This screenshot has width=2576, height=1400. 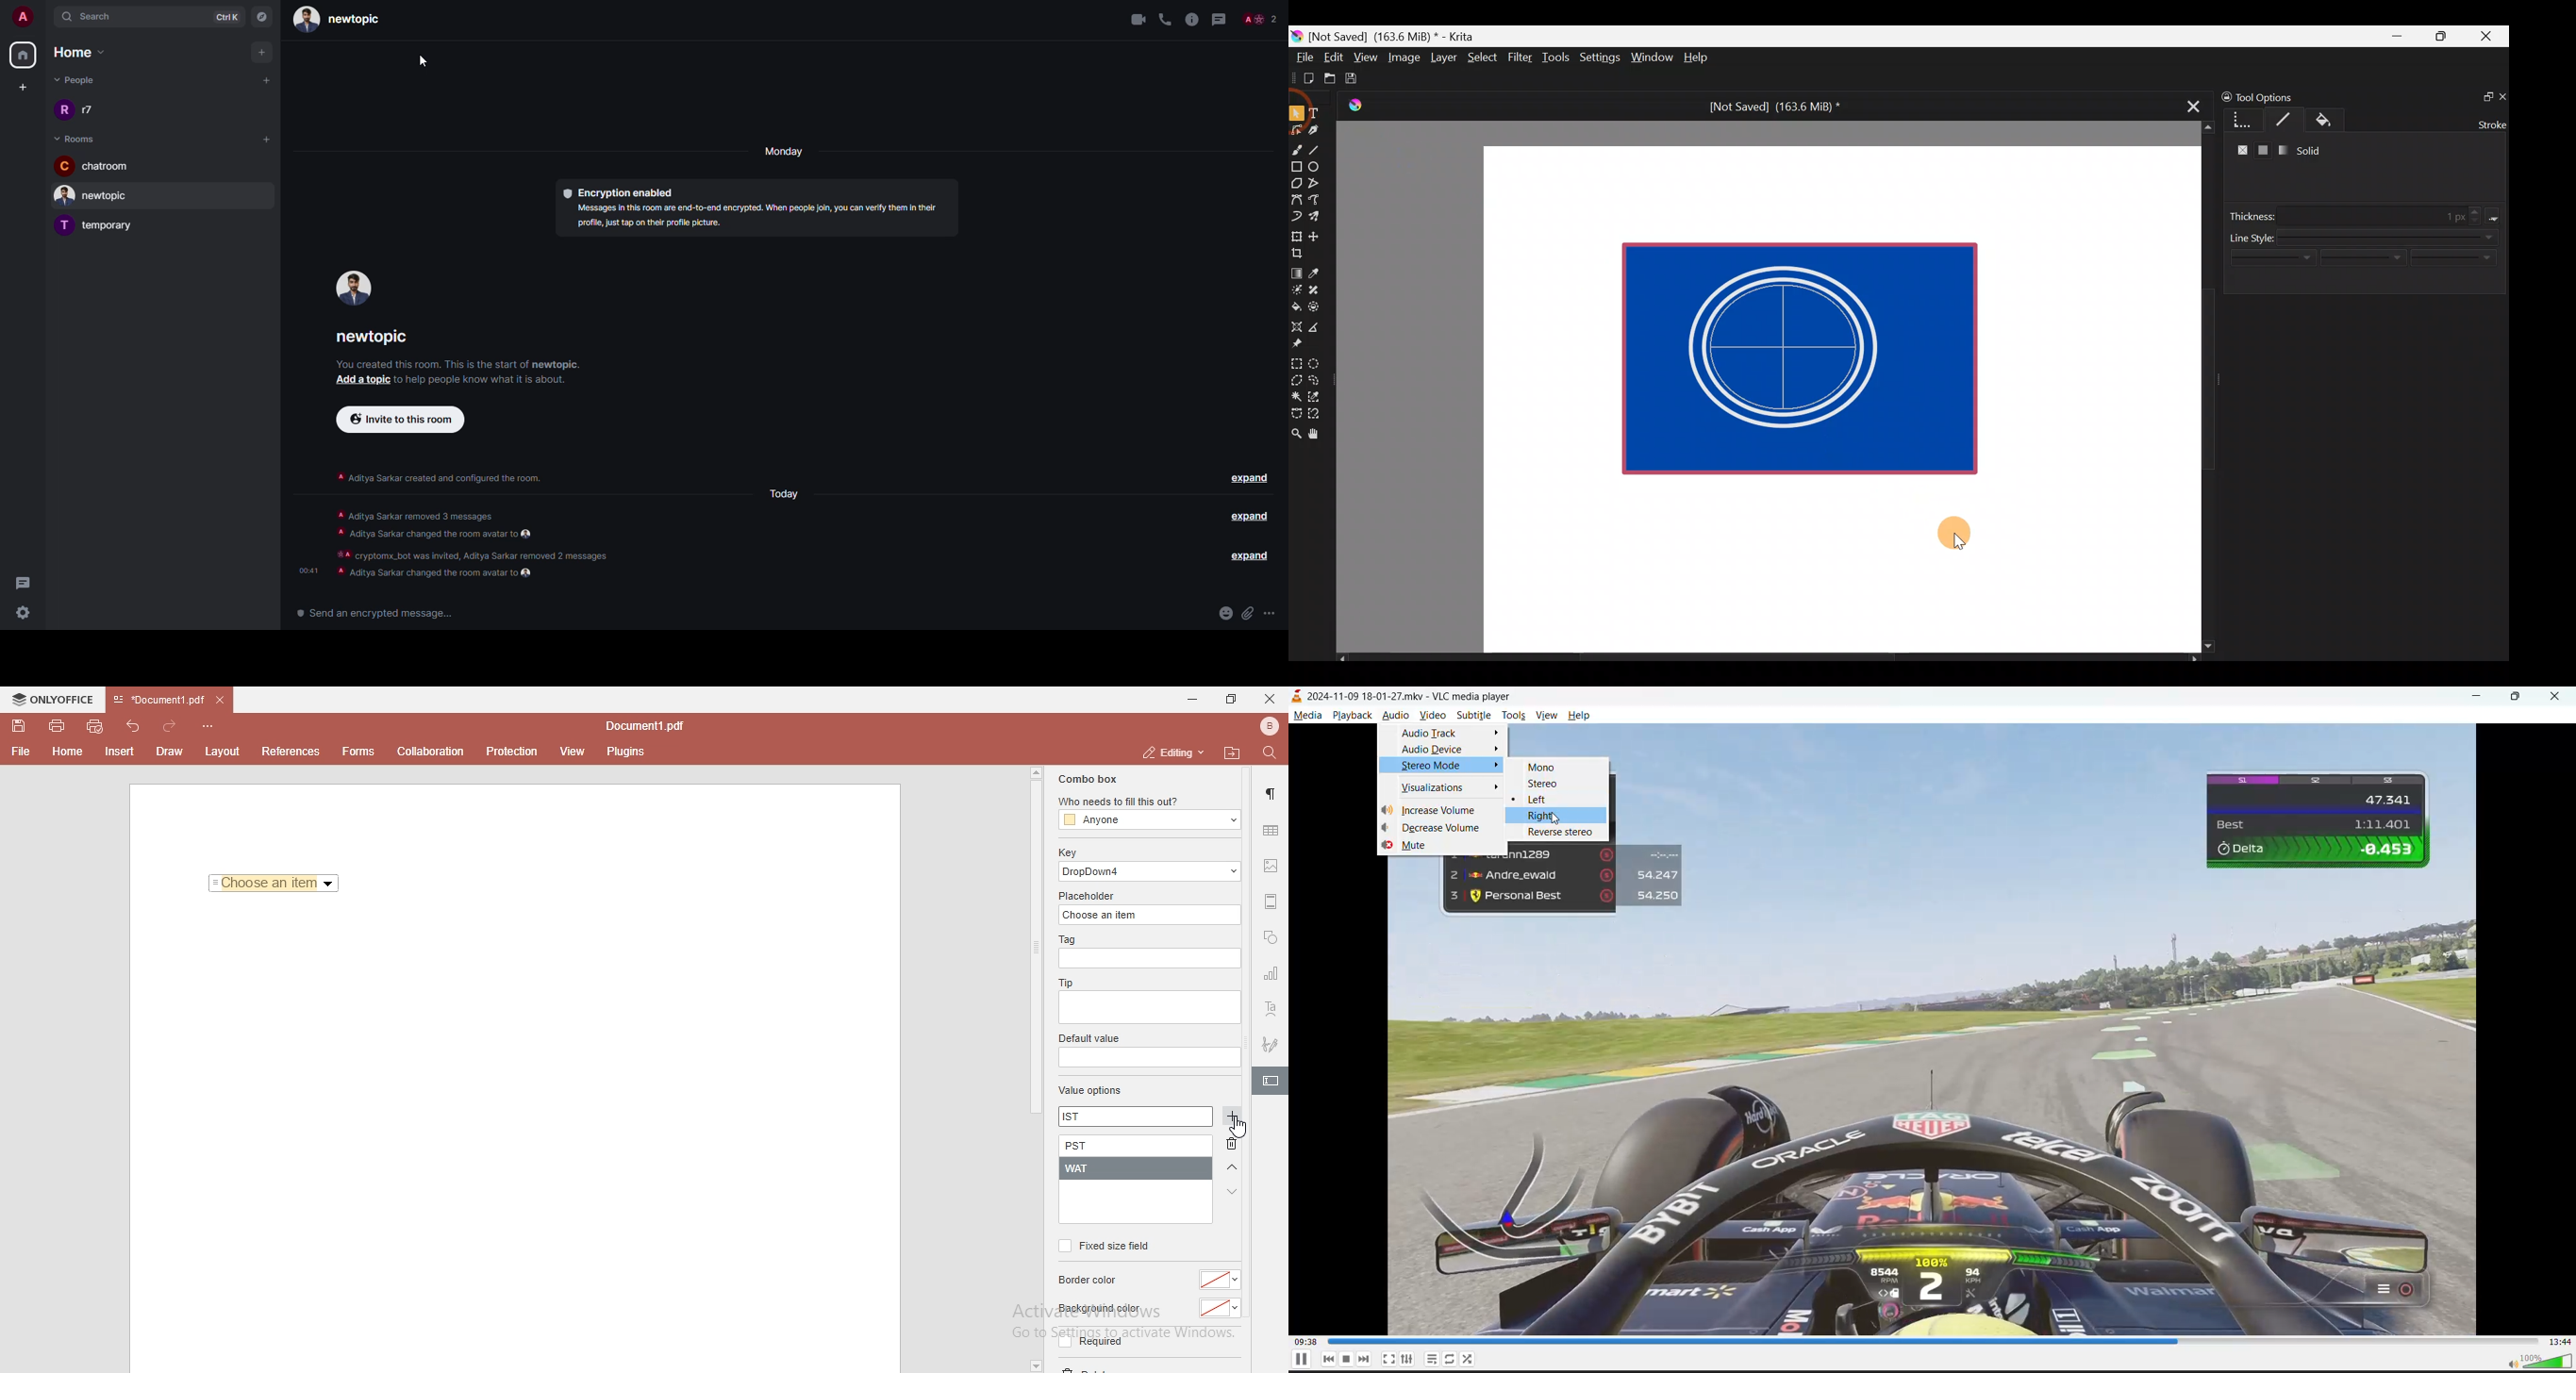 I want to click on Stroke, so click(x=2289, y=120).